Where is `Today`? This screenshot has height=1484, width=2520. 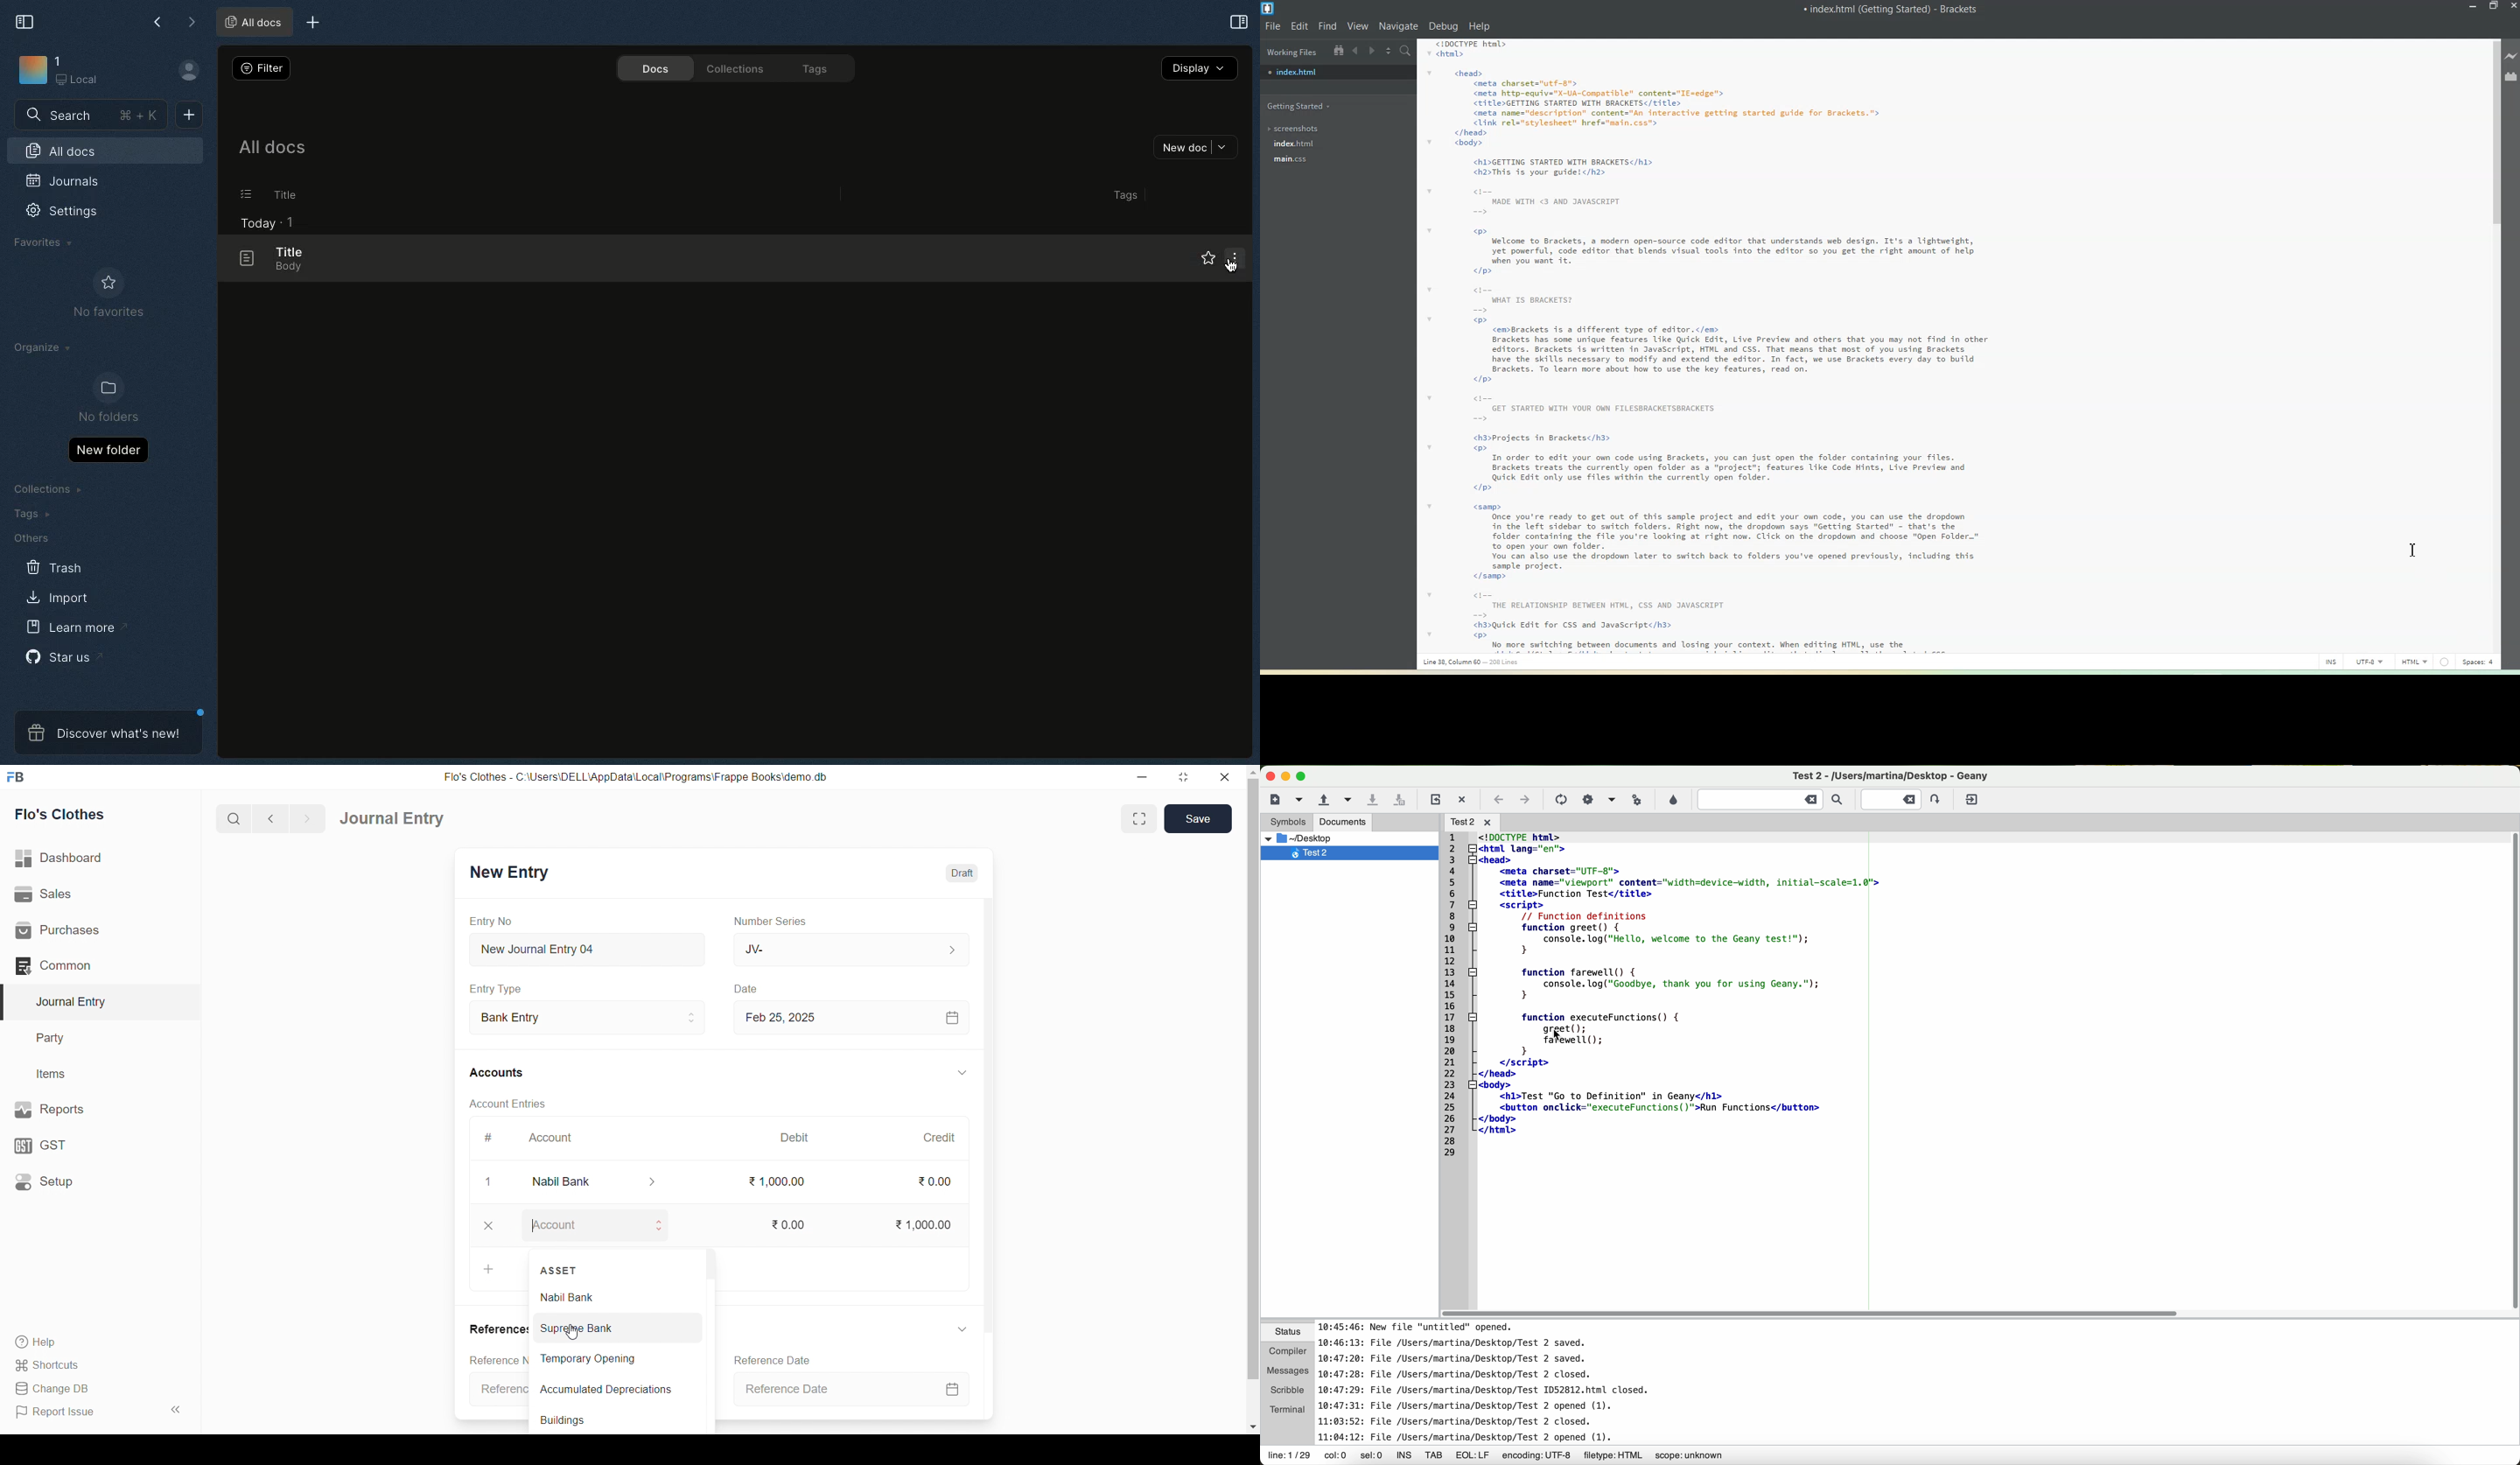 Today is located at coordinates (253, 223).